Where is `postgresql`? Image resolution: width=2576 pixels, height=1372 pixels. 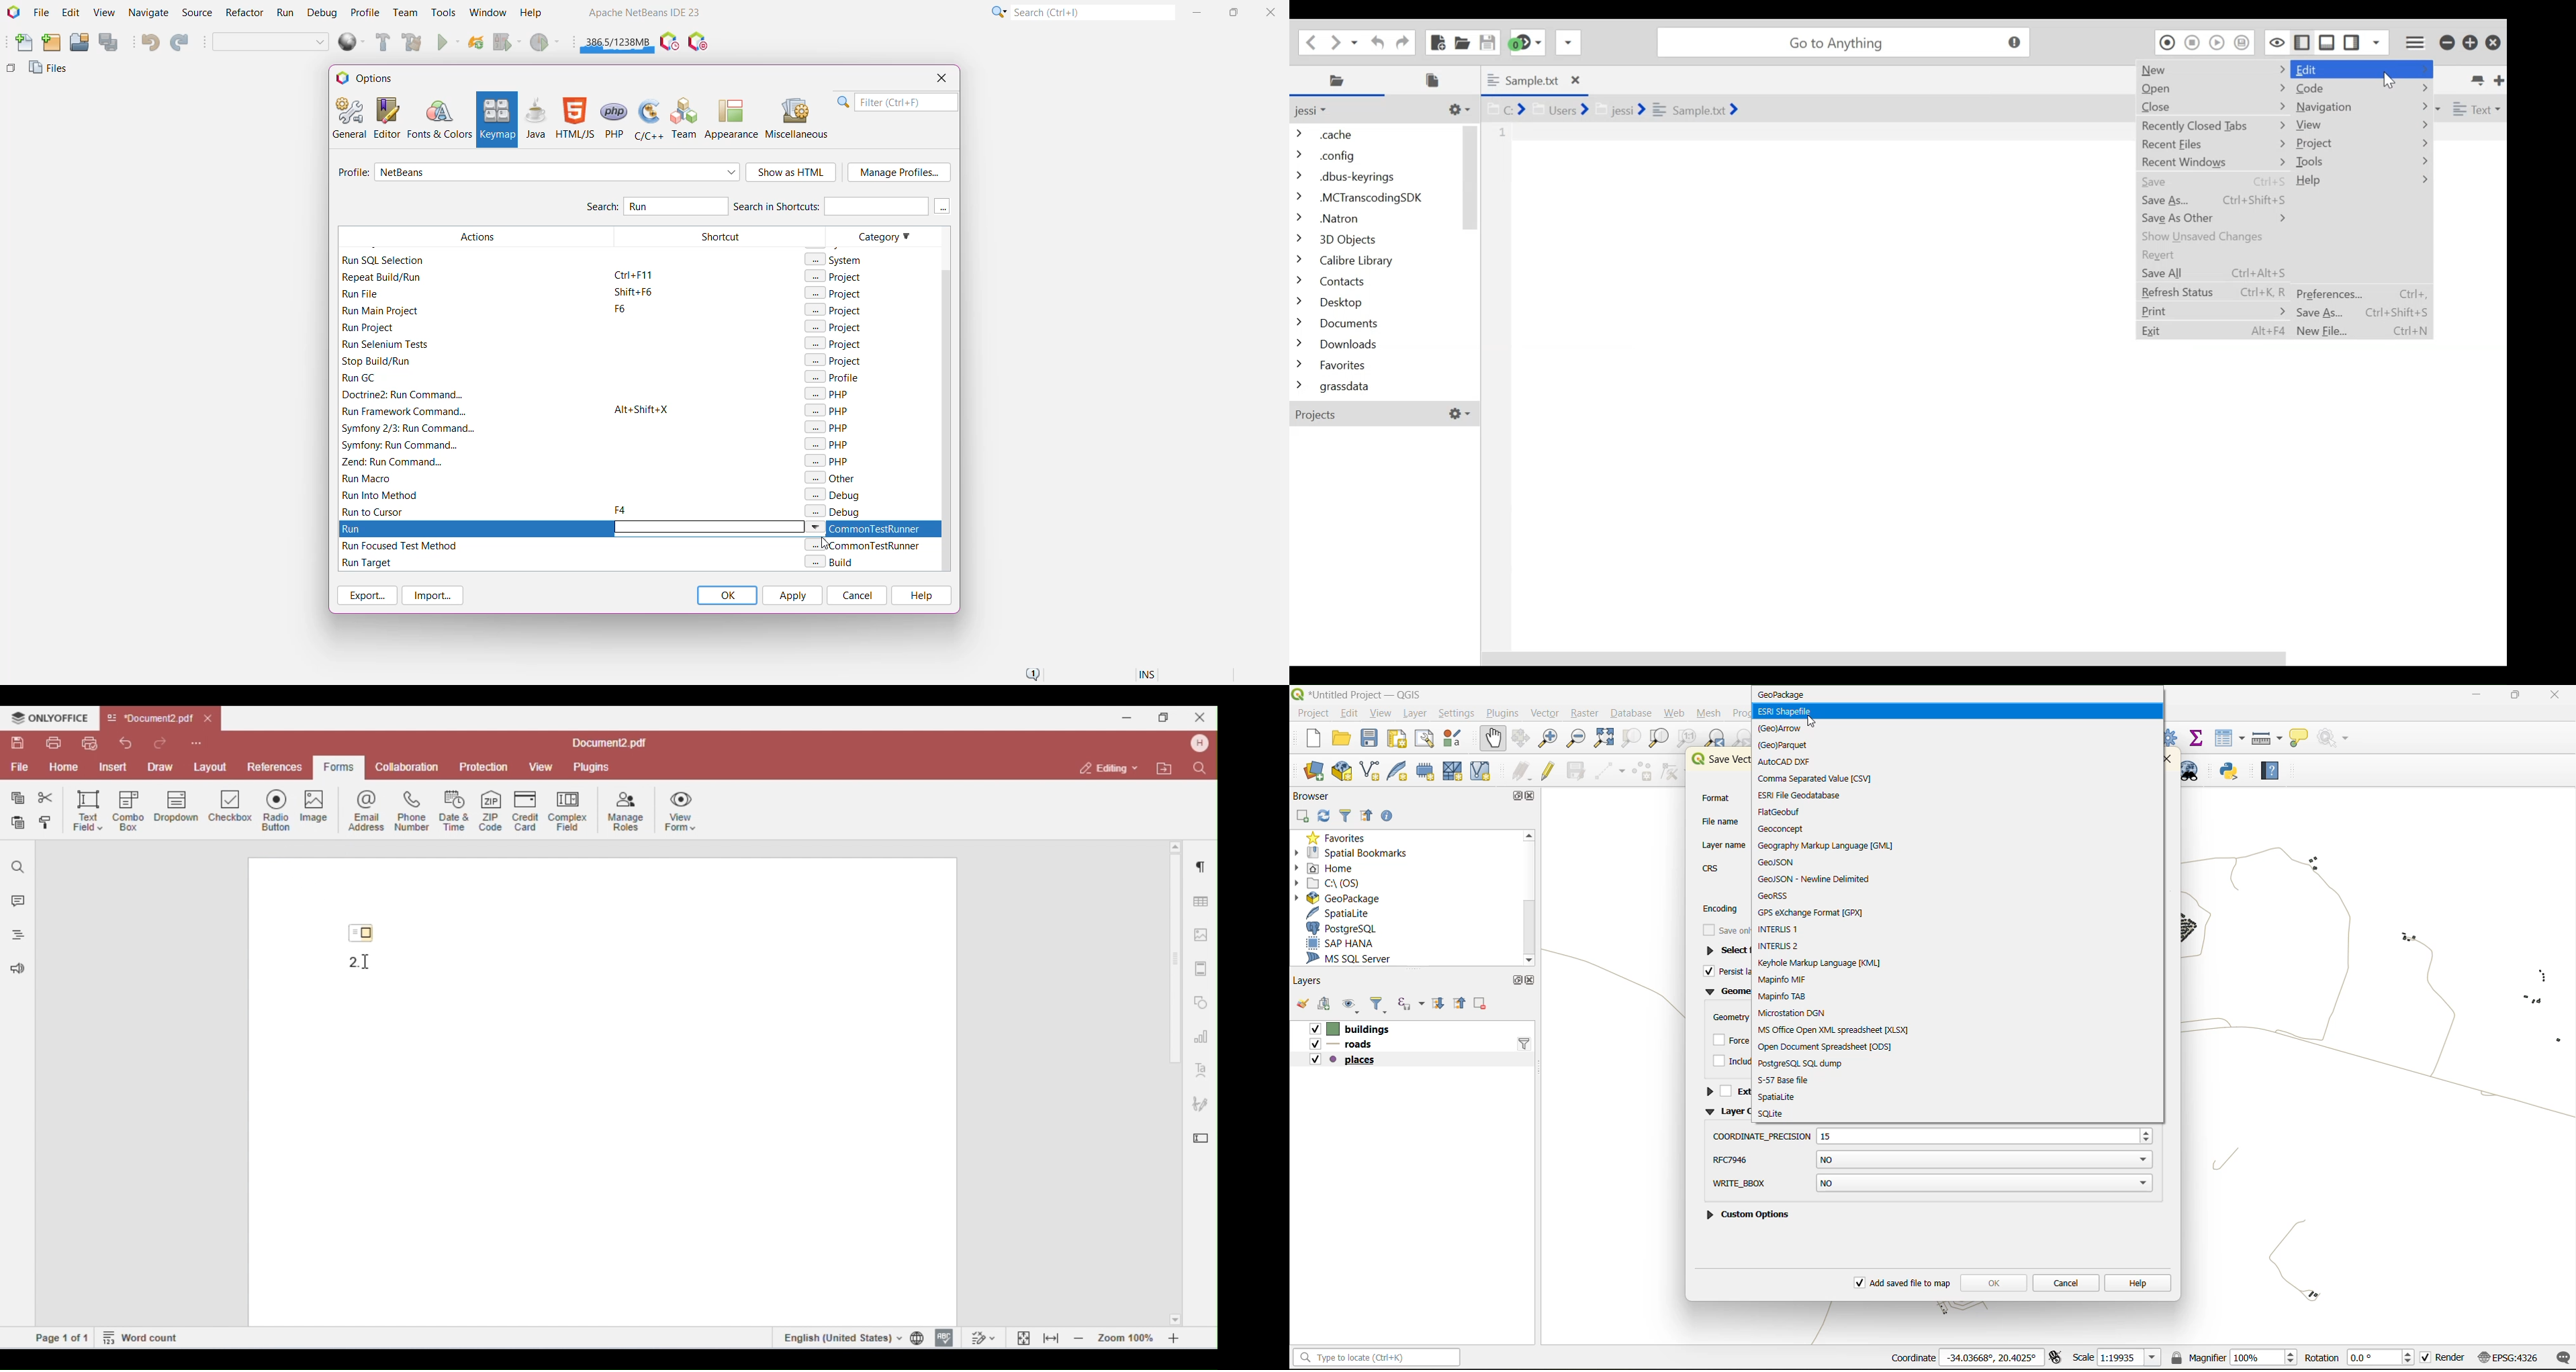 postgresql is located at coordinates (1346, 929).